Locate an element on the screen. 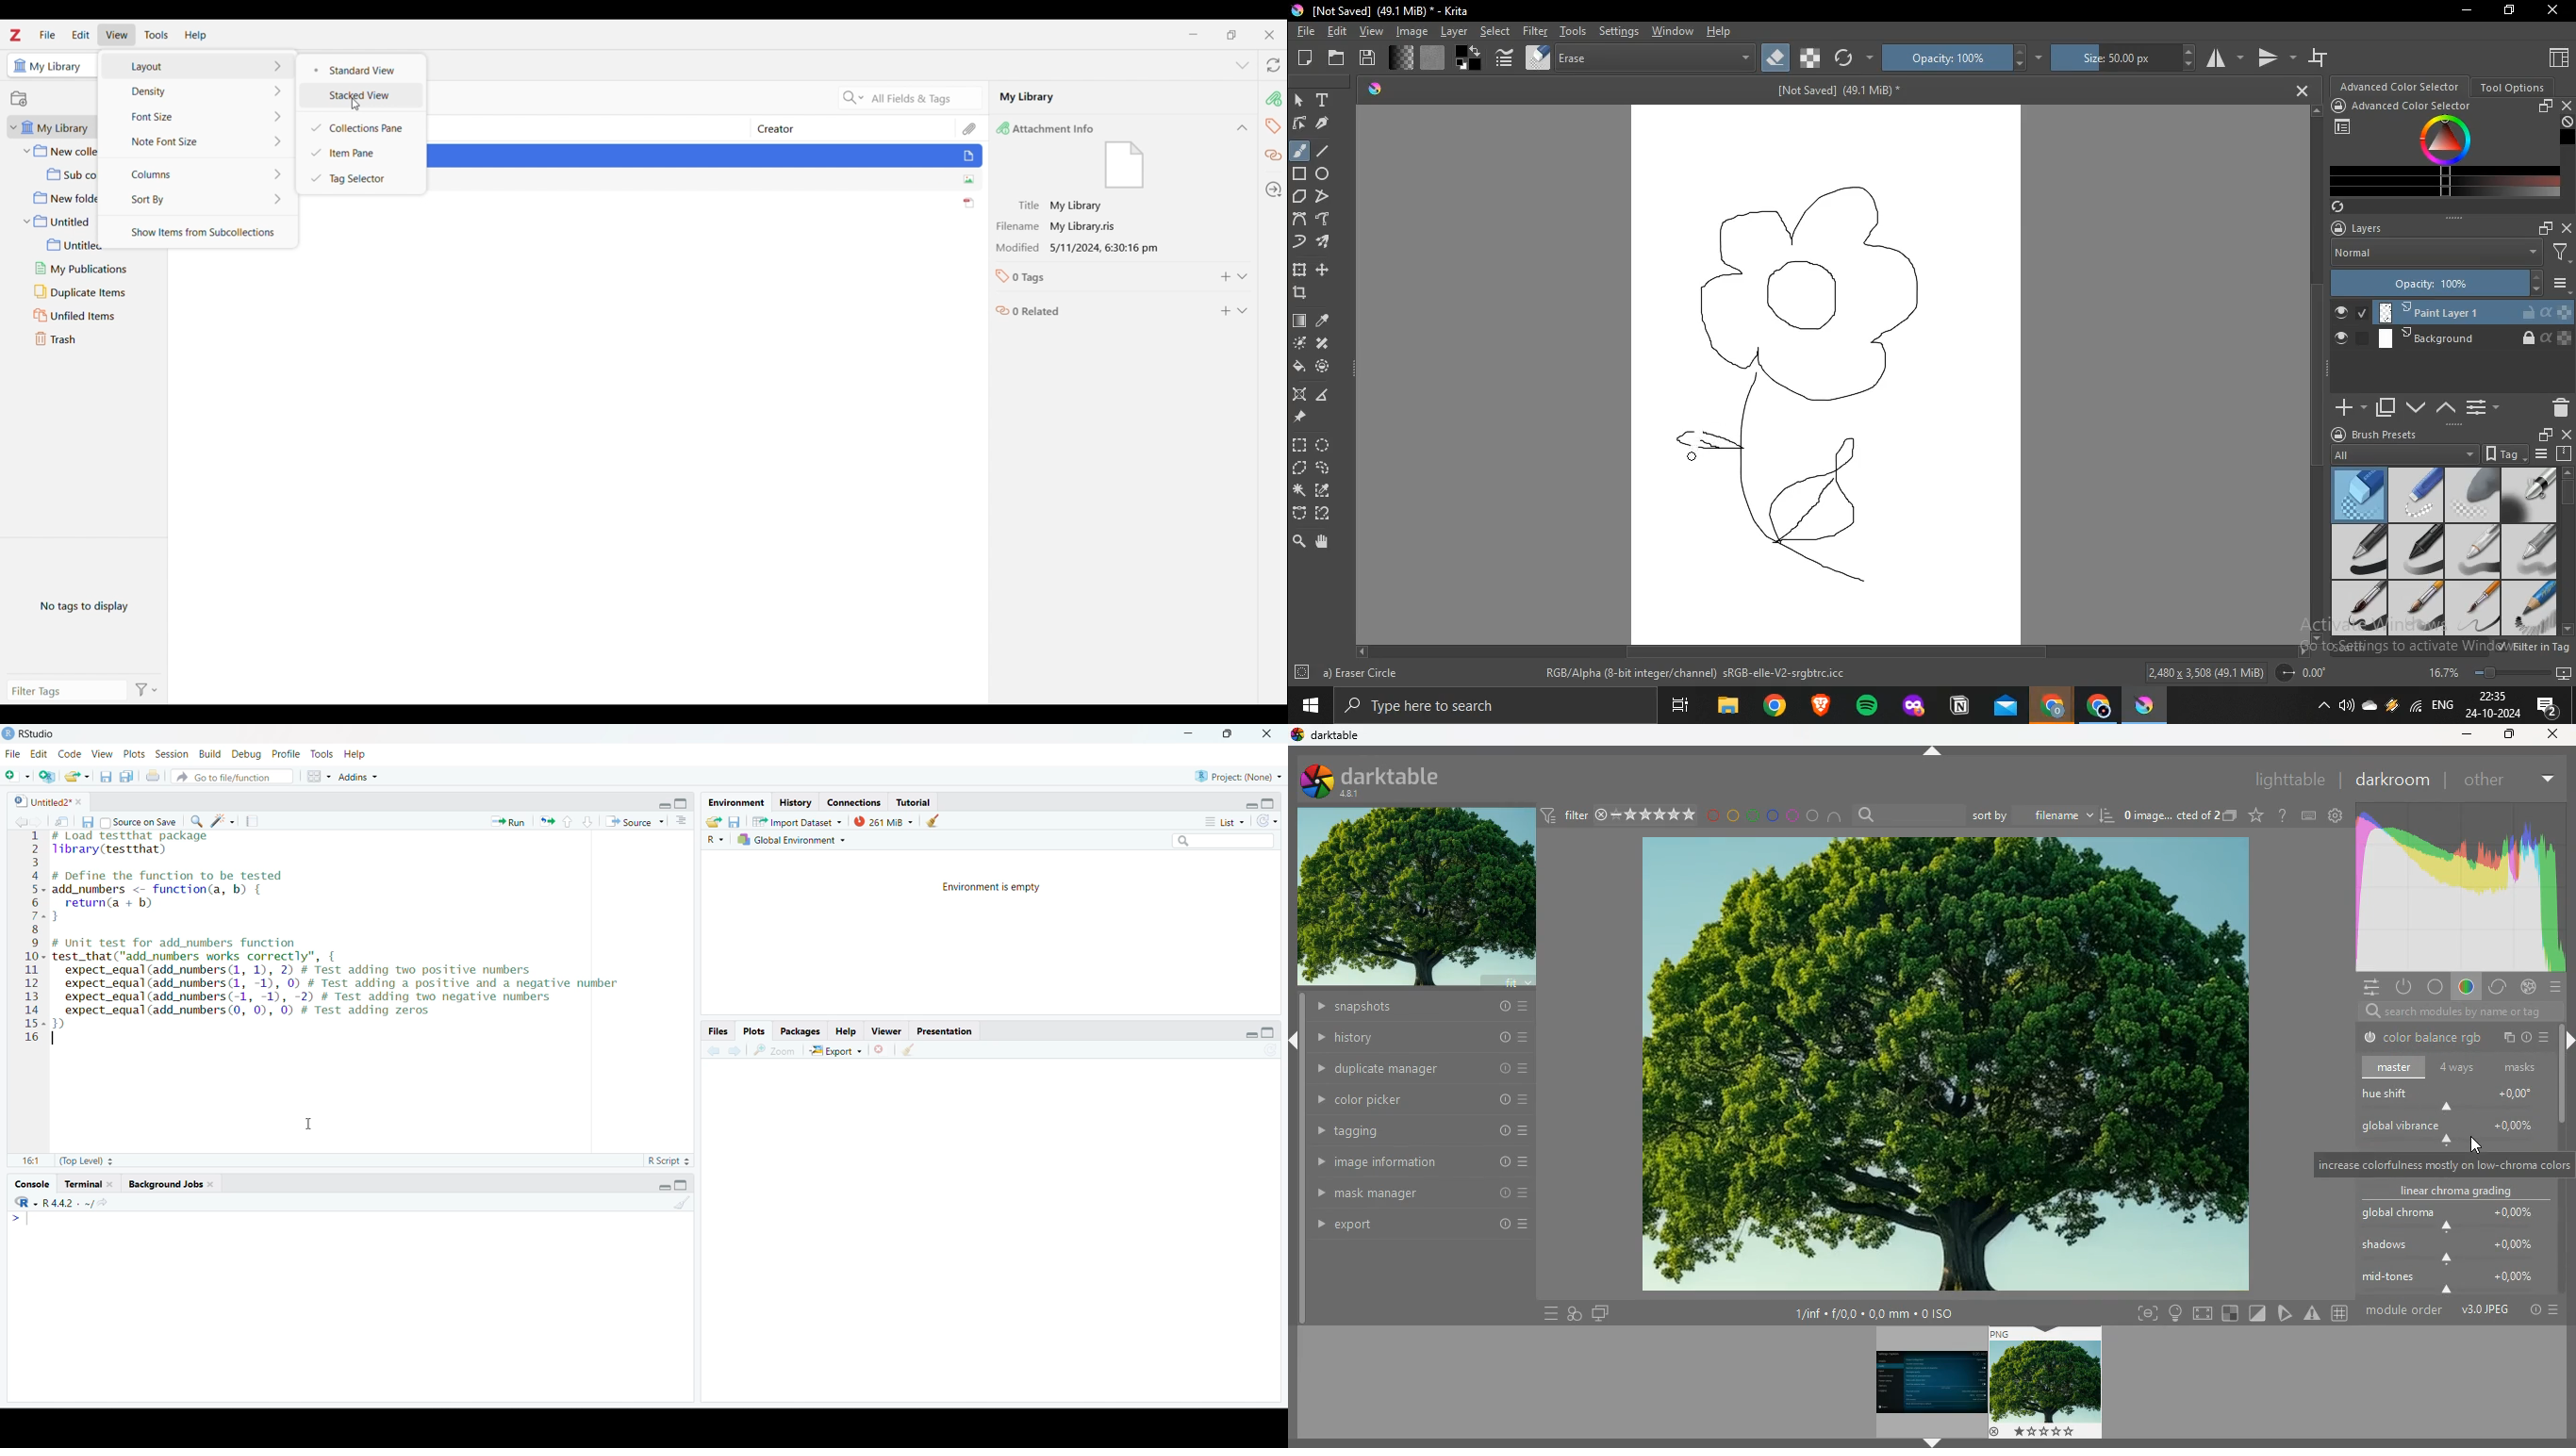 This screenshot has height=1456, width=2576. library(testthat) is located at coordinates (109, 849).